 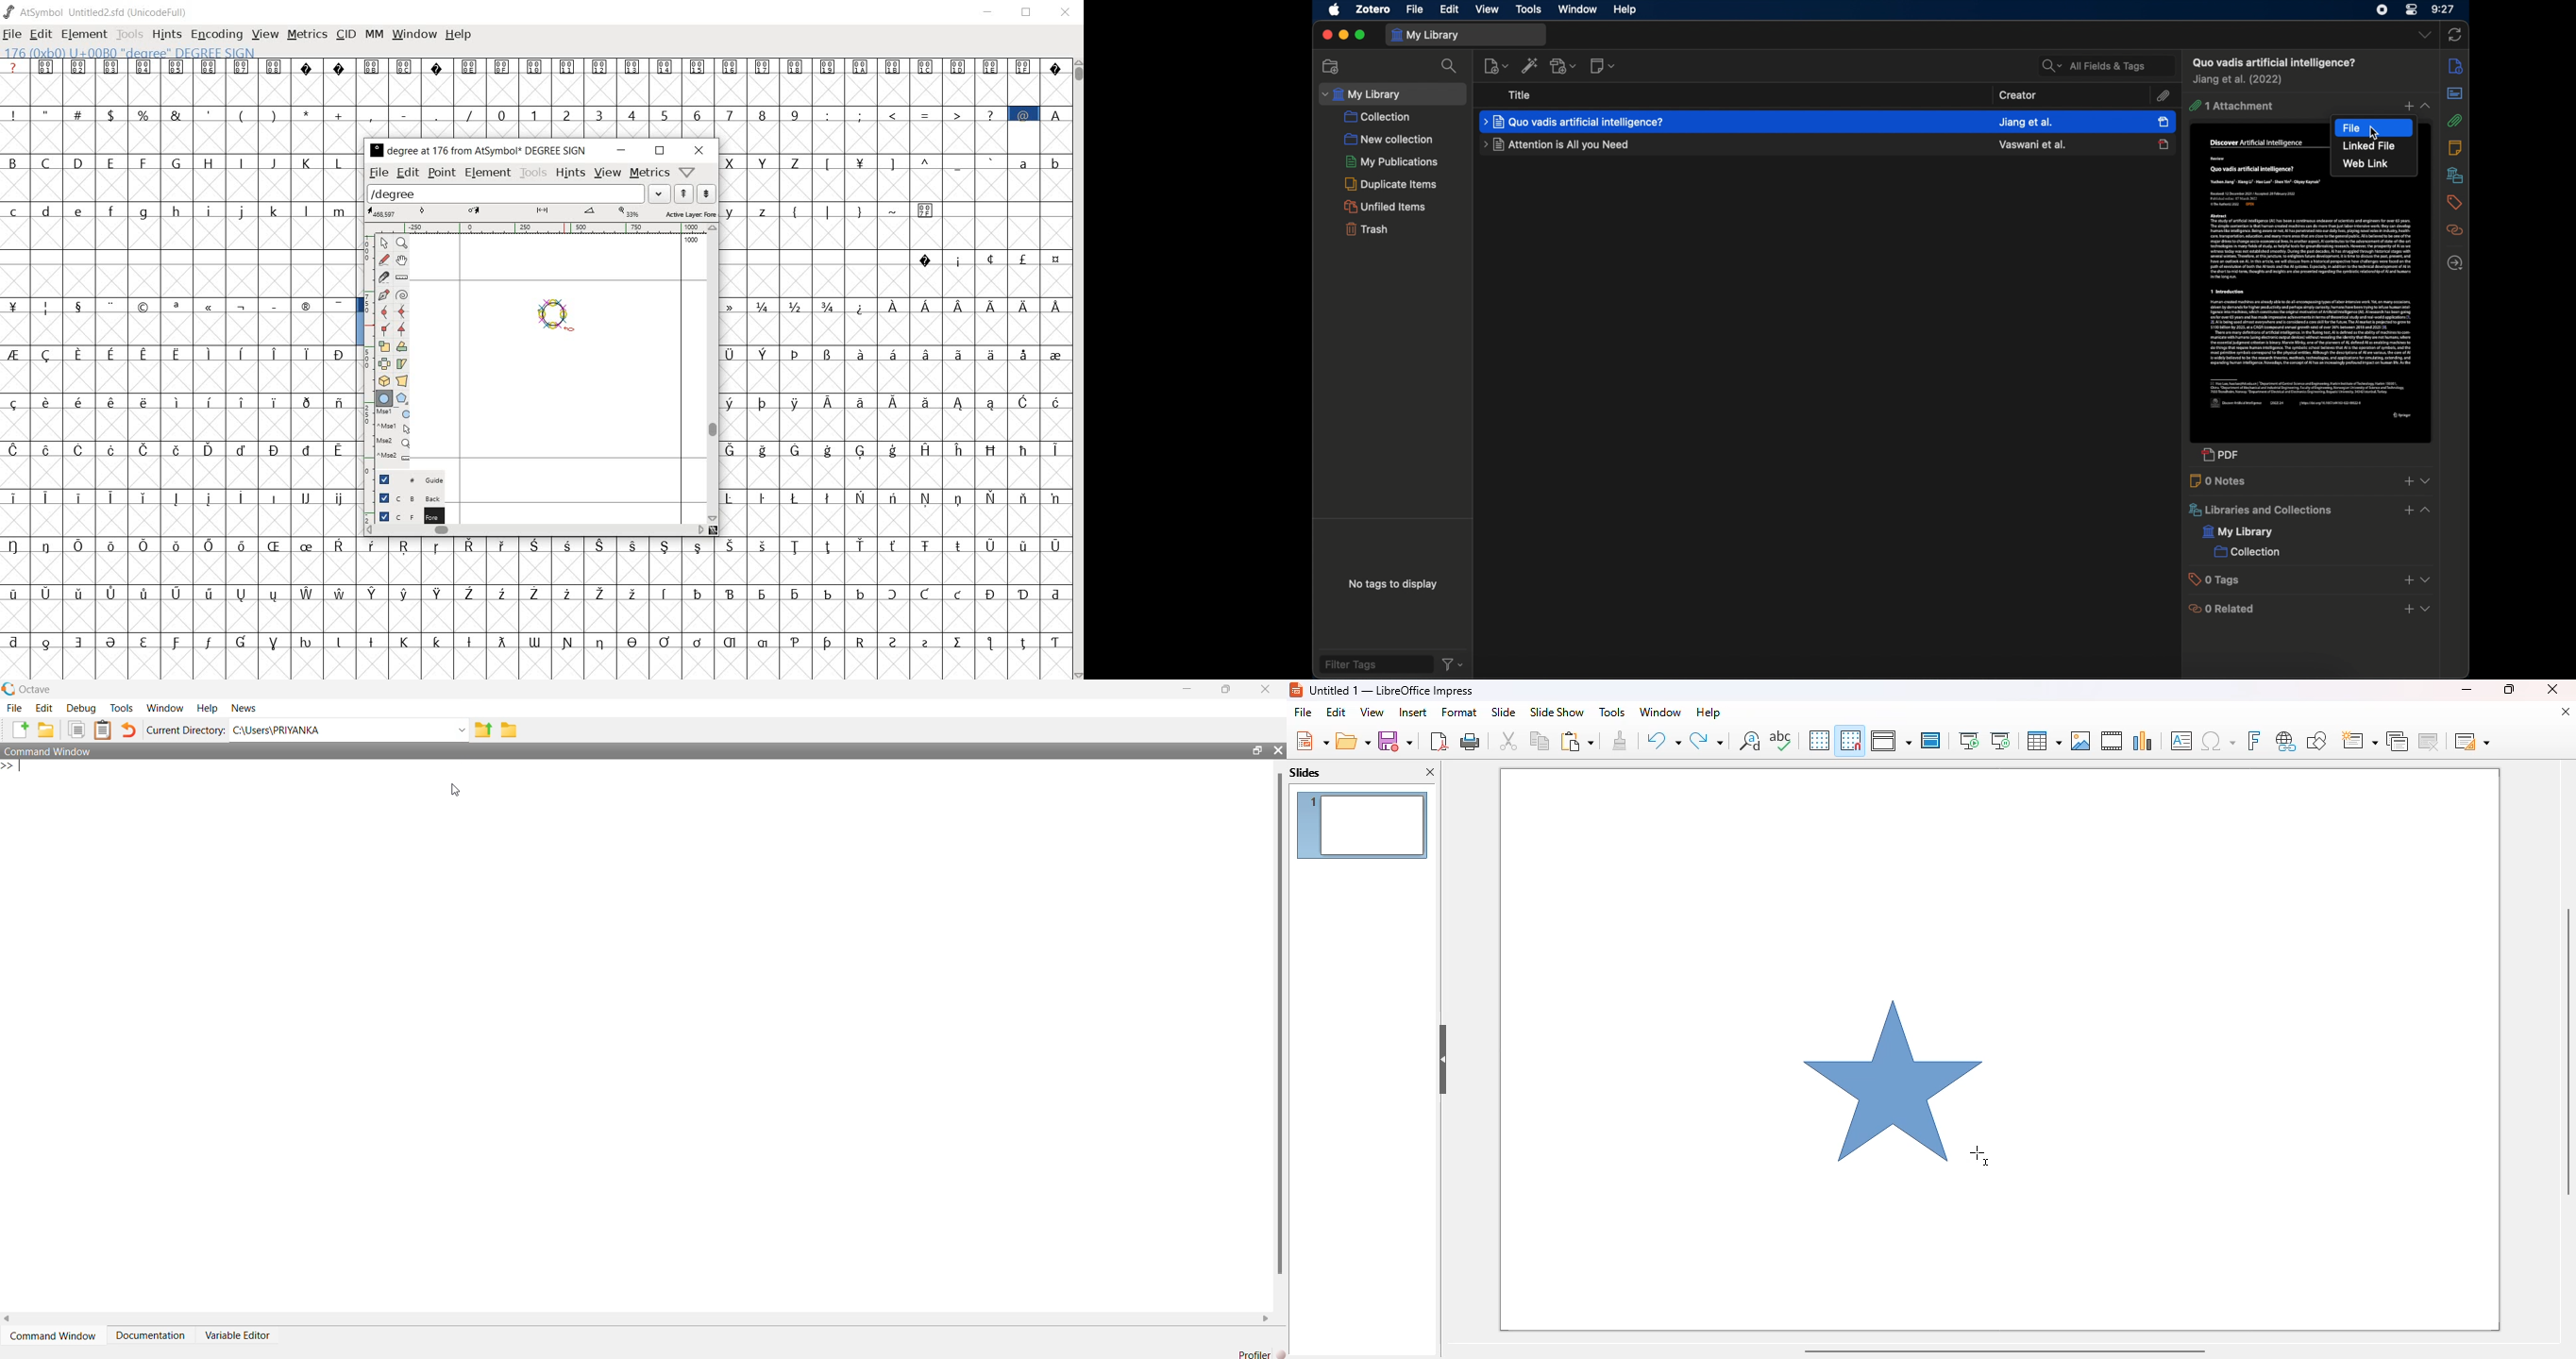 What do you see at coordinates (1529, 9) in the screenshot?
I see `tools` at bounding box center [1529, 9].